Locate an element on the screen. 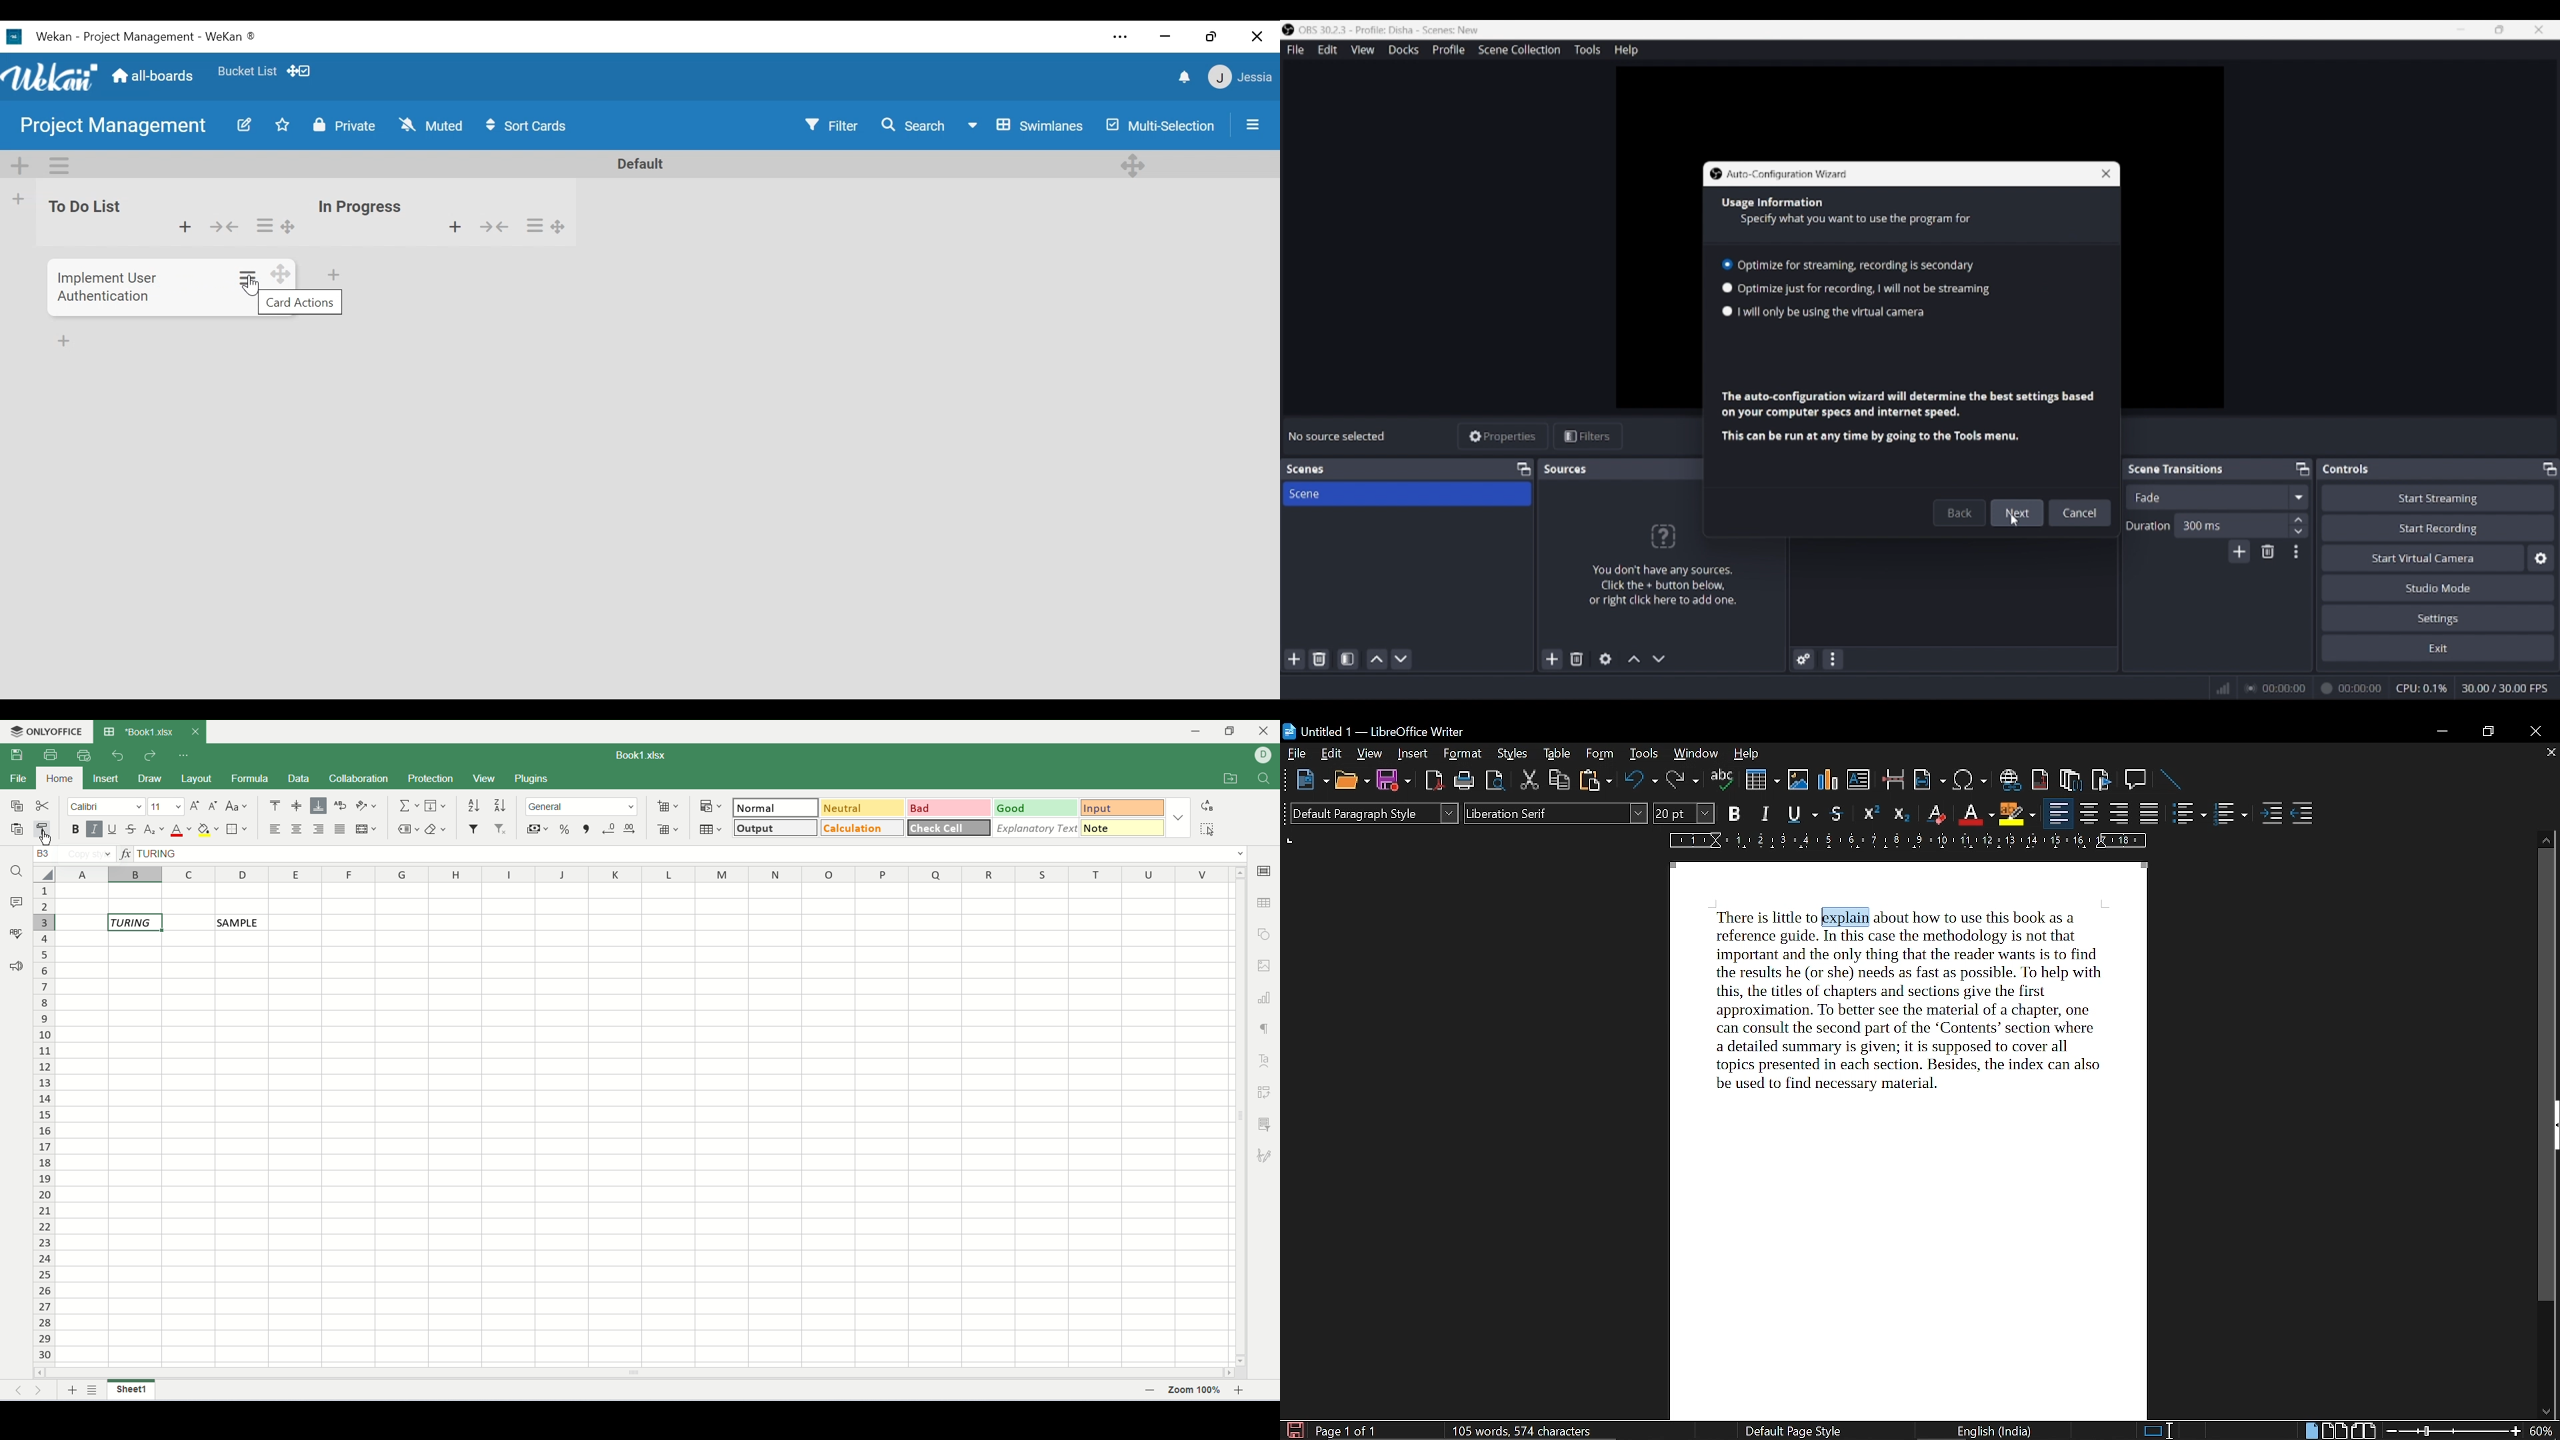 The height and width of the screenshot is (1456, 2576). Back is located at coordinates (1959, 513).